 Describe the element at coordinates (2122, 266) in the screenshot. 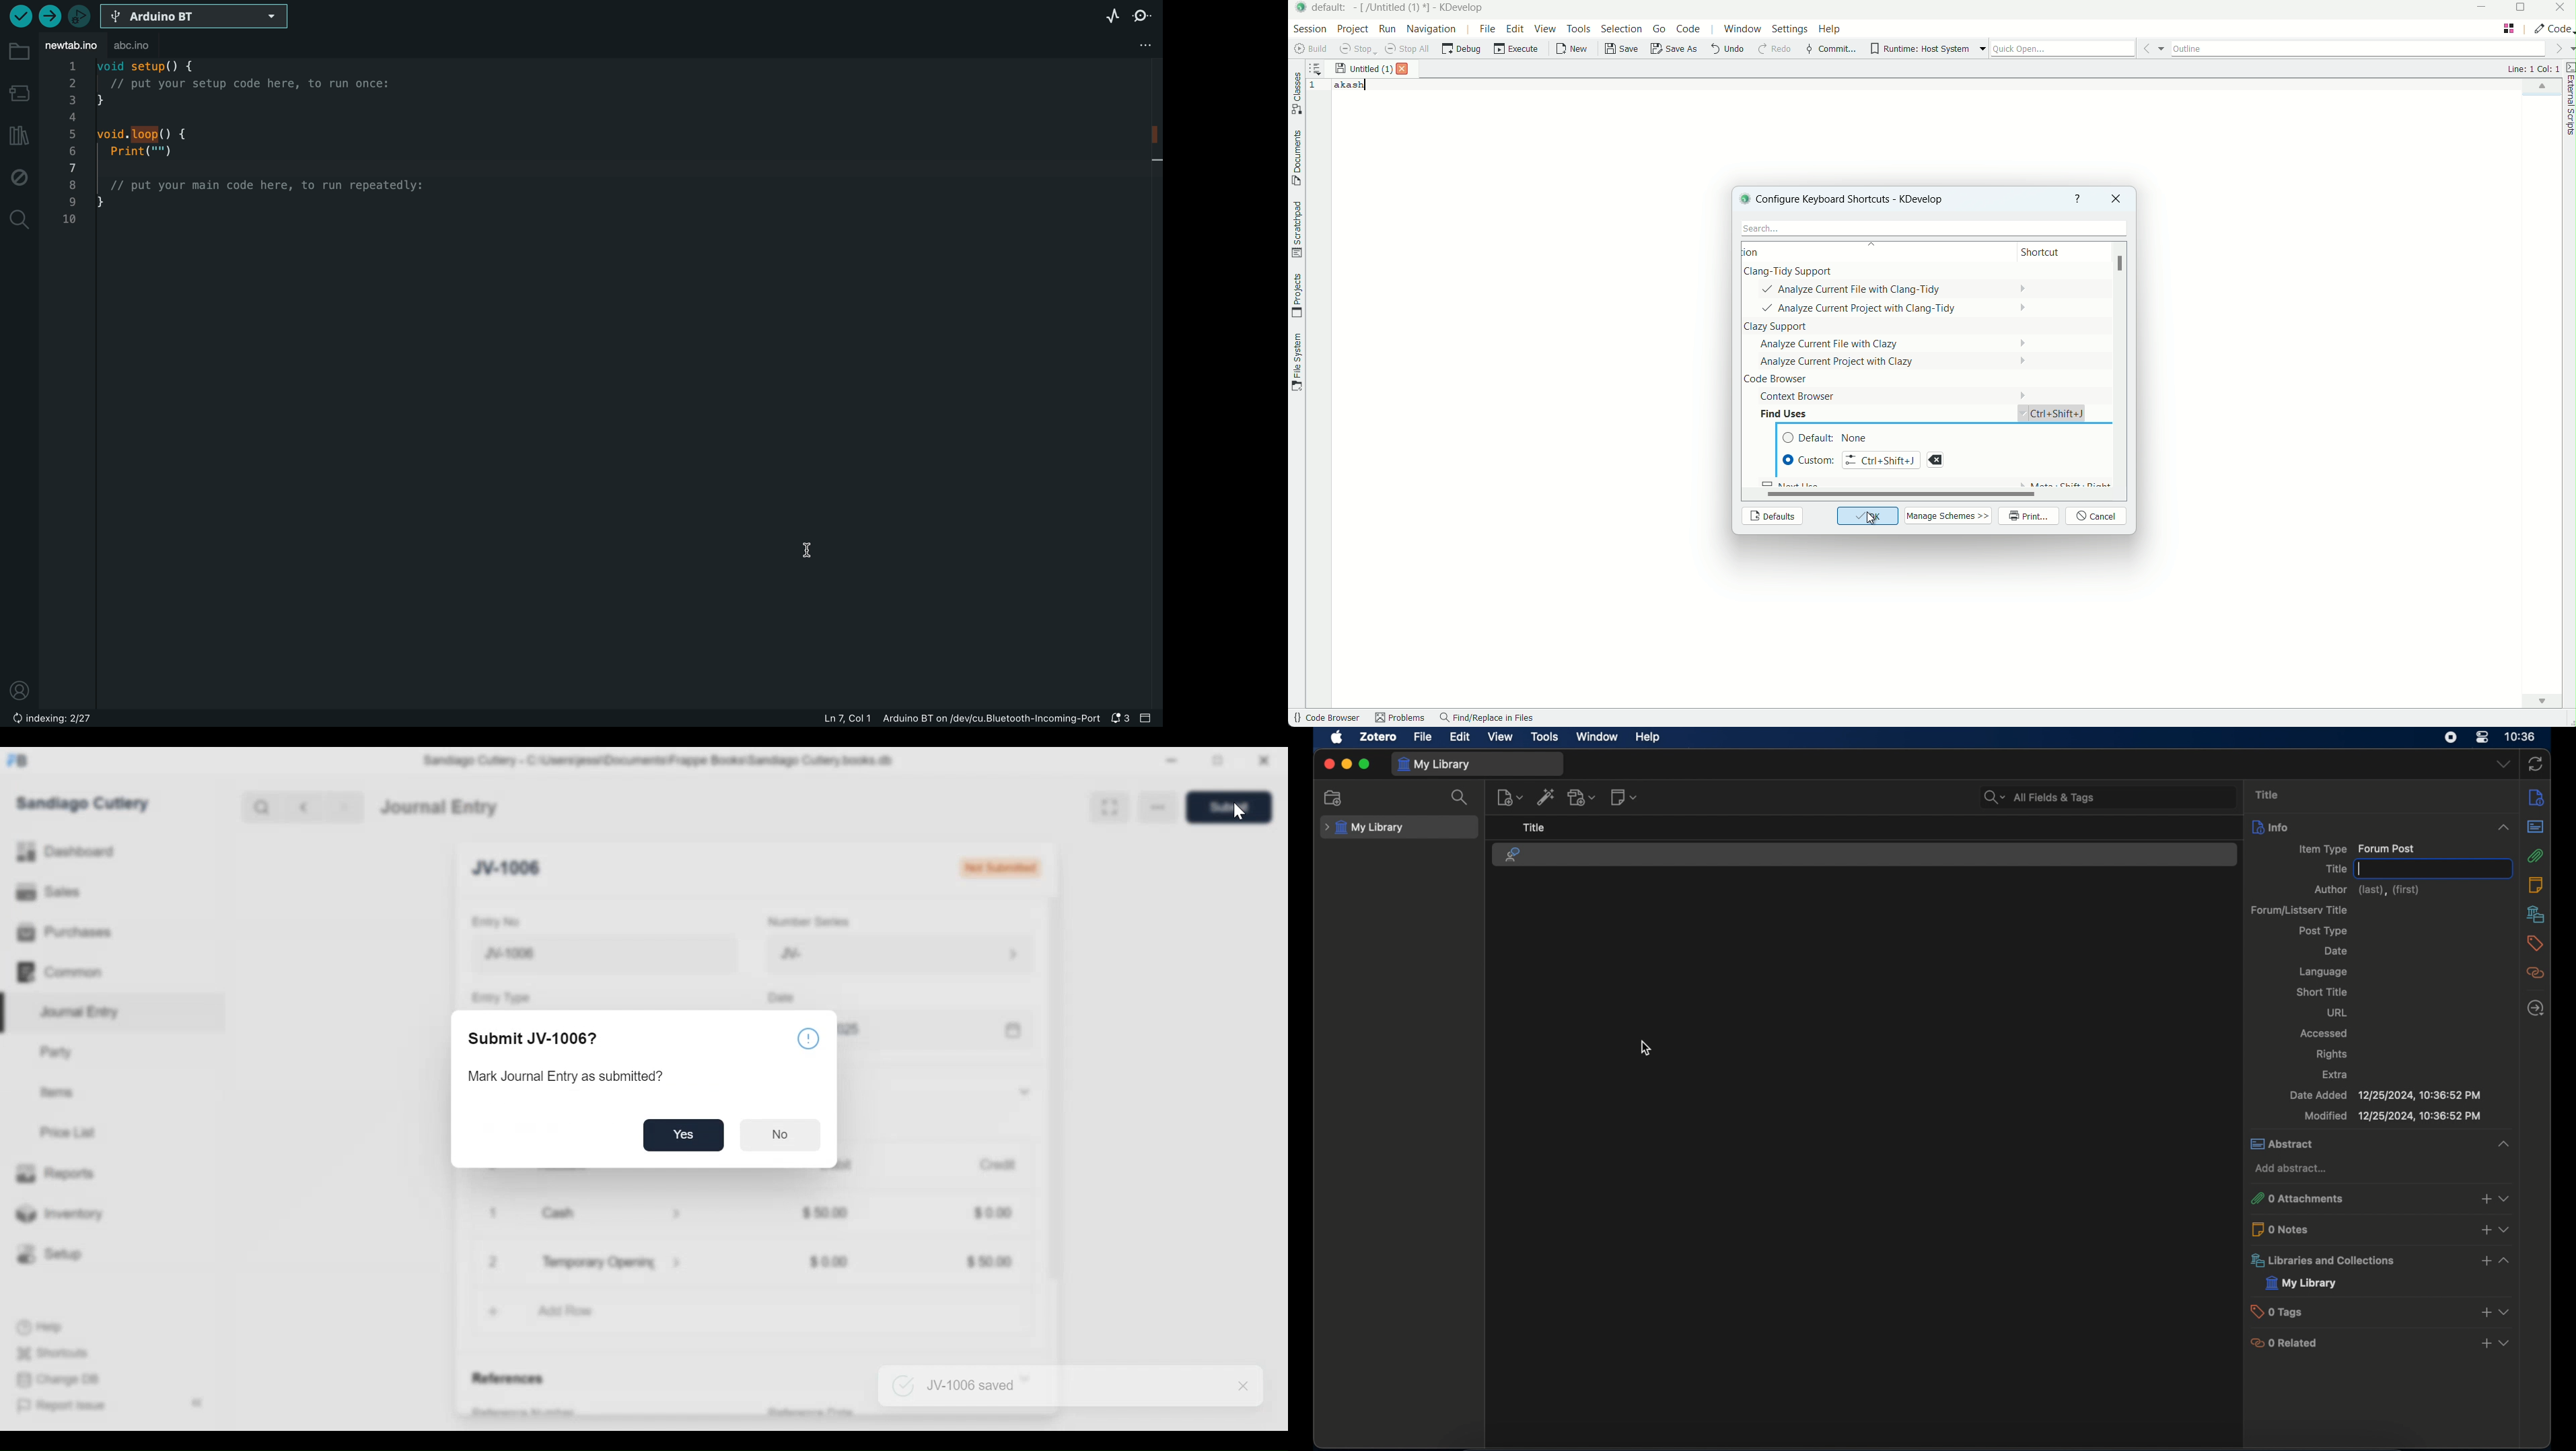

I see `scroll bar` at that location.